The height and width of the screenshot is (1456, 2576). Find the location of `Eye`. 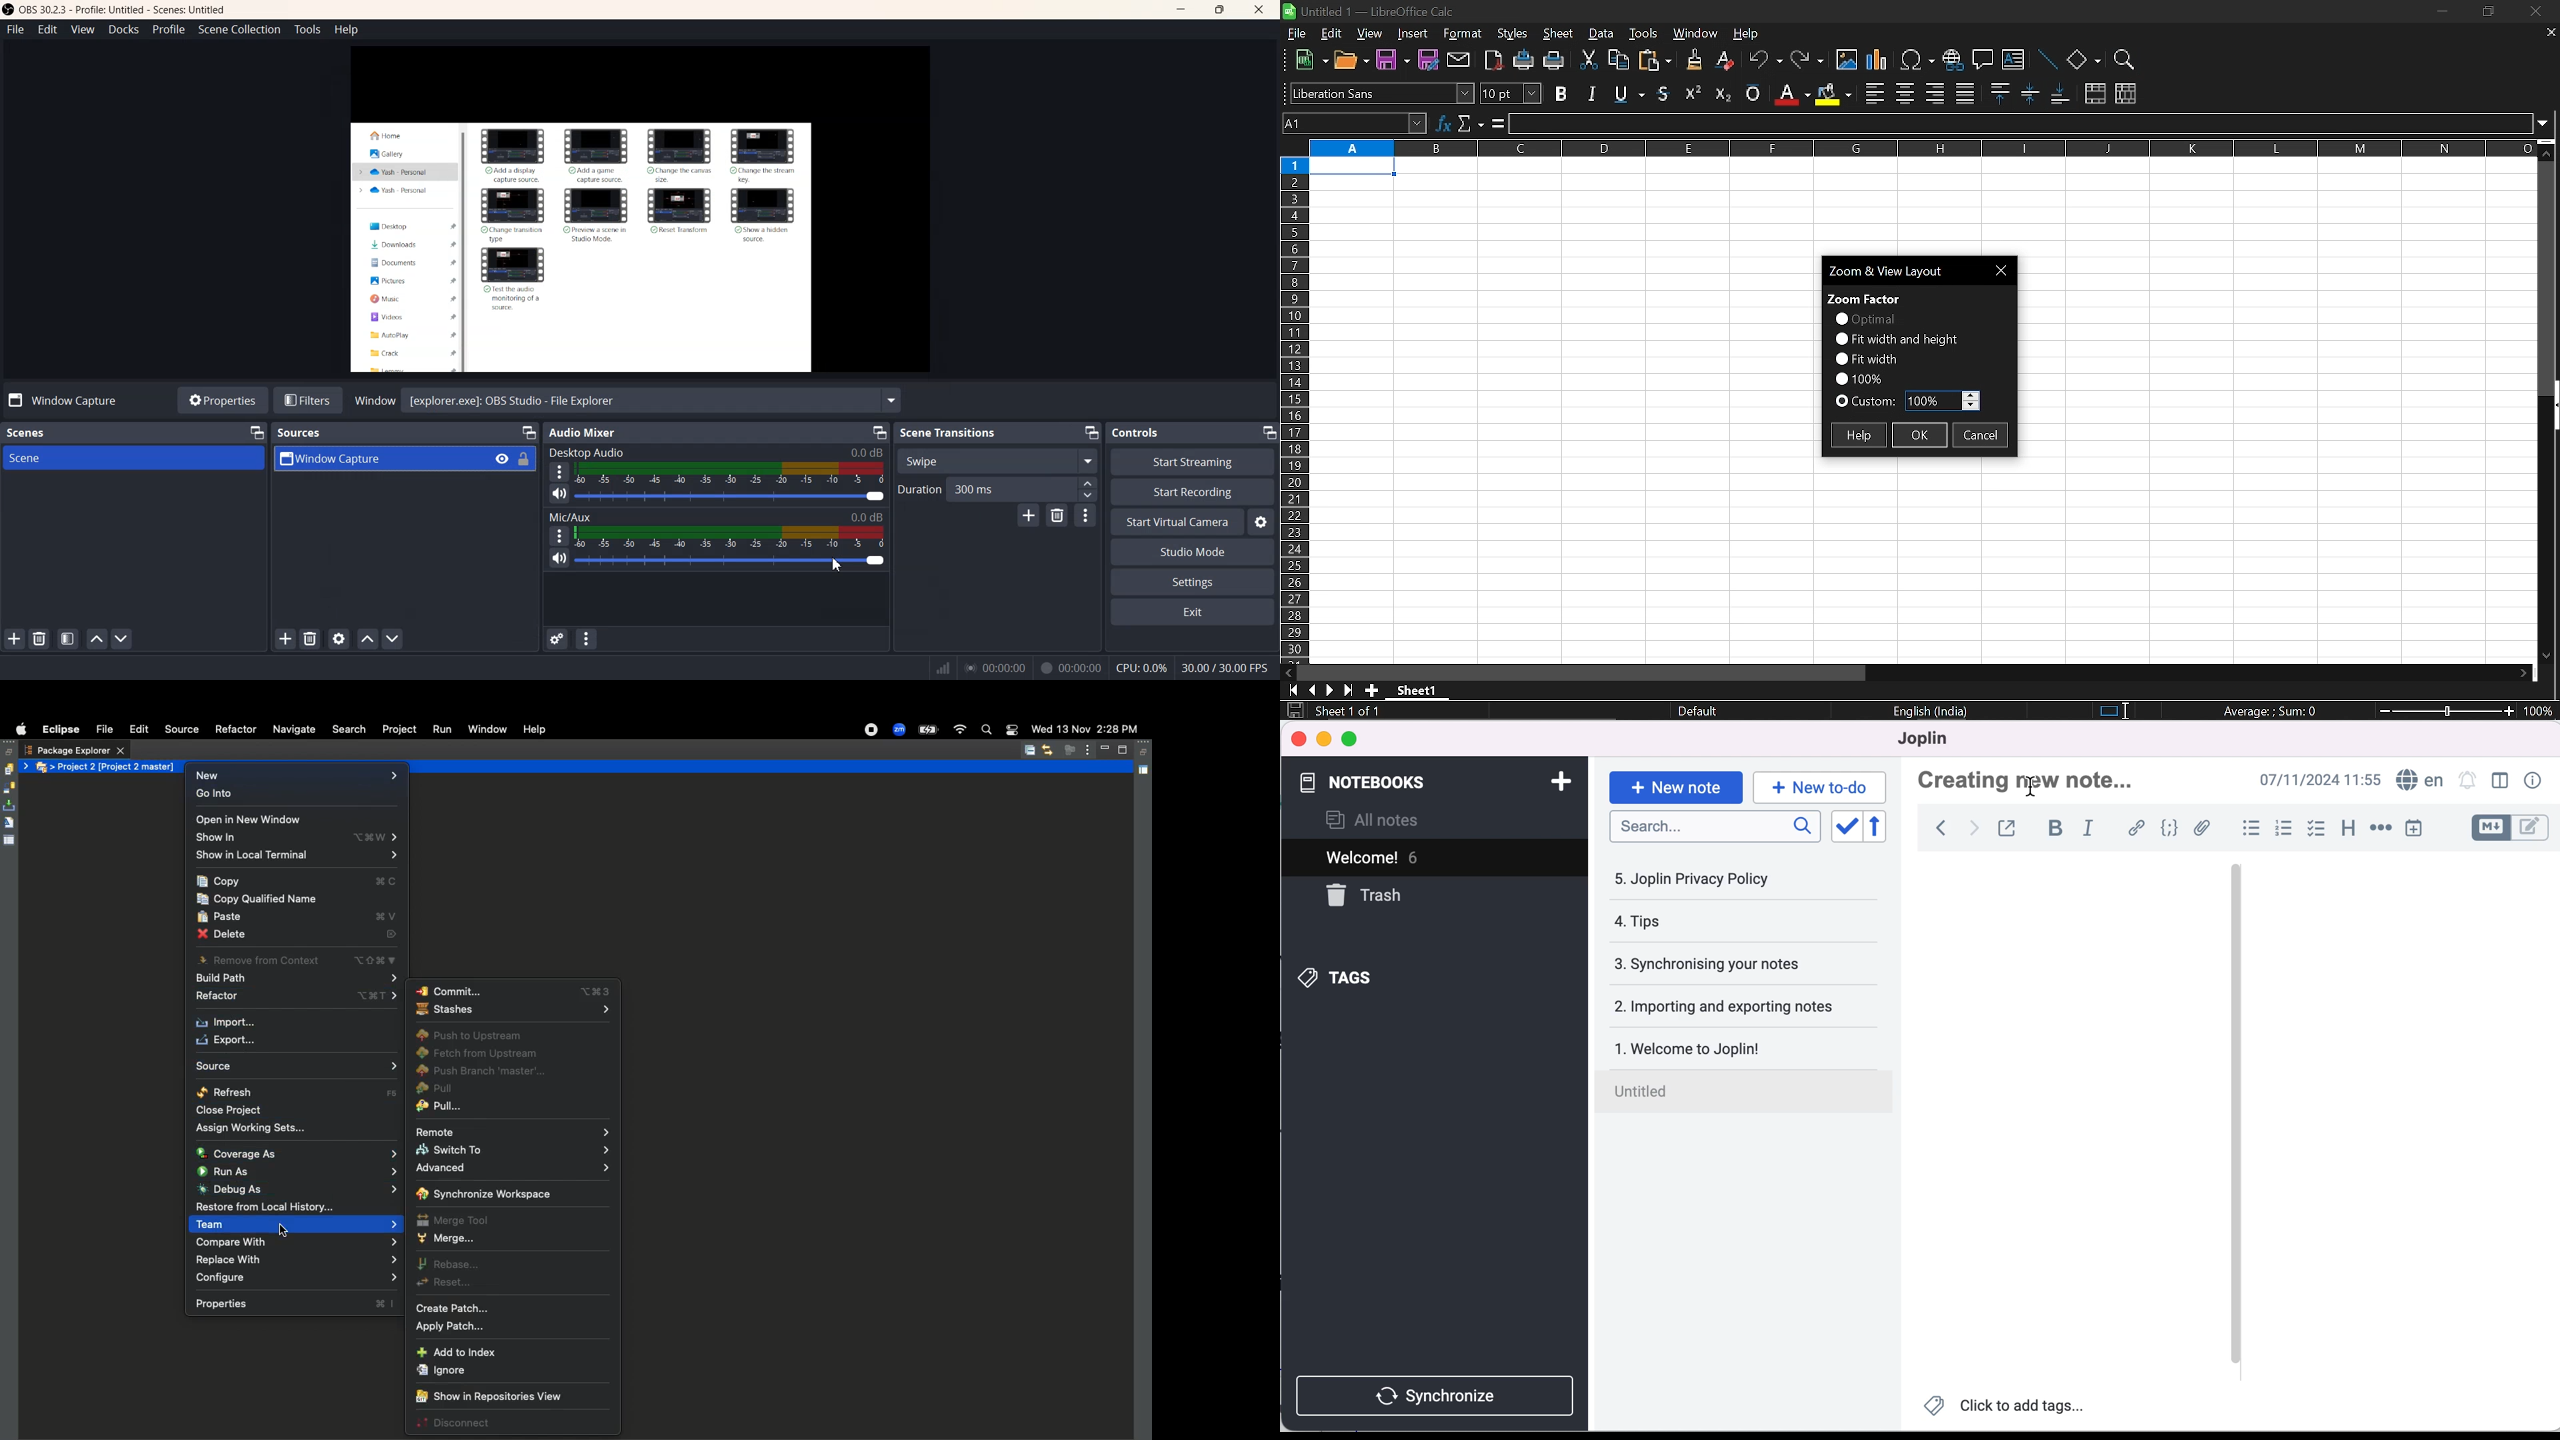

Eye is located at coordinates (501, 459).